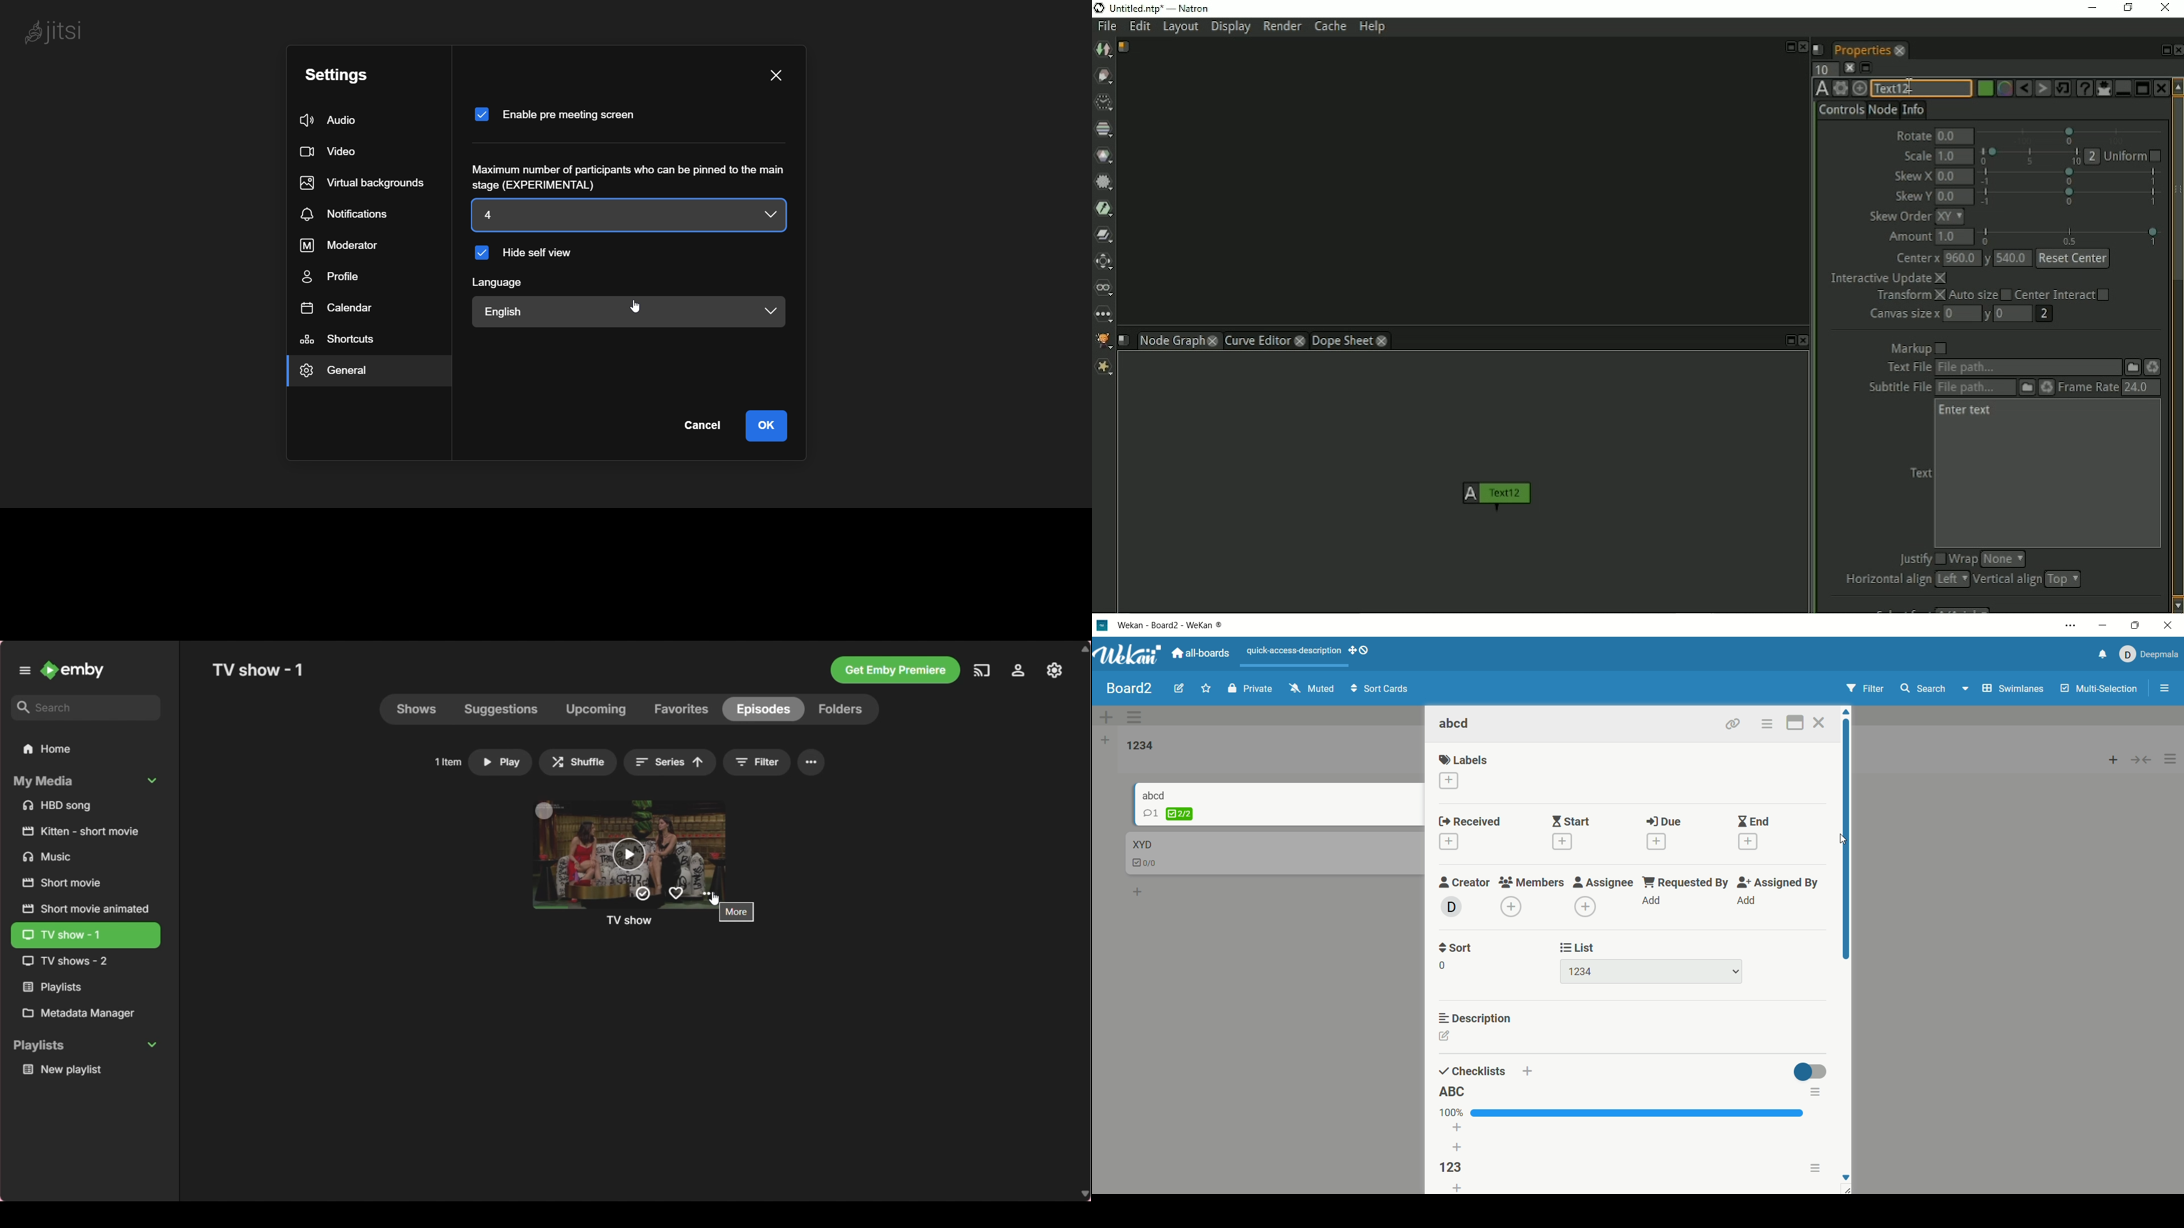 Image resolution: width=2184 pixels, height=1232 pixels. I want to click on english, so click(543, 312).